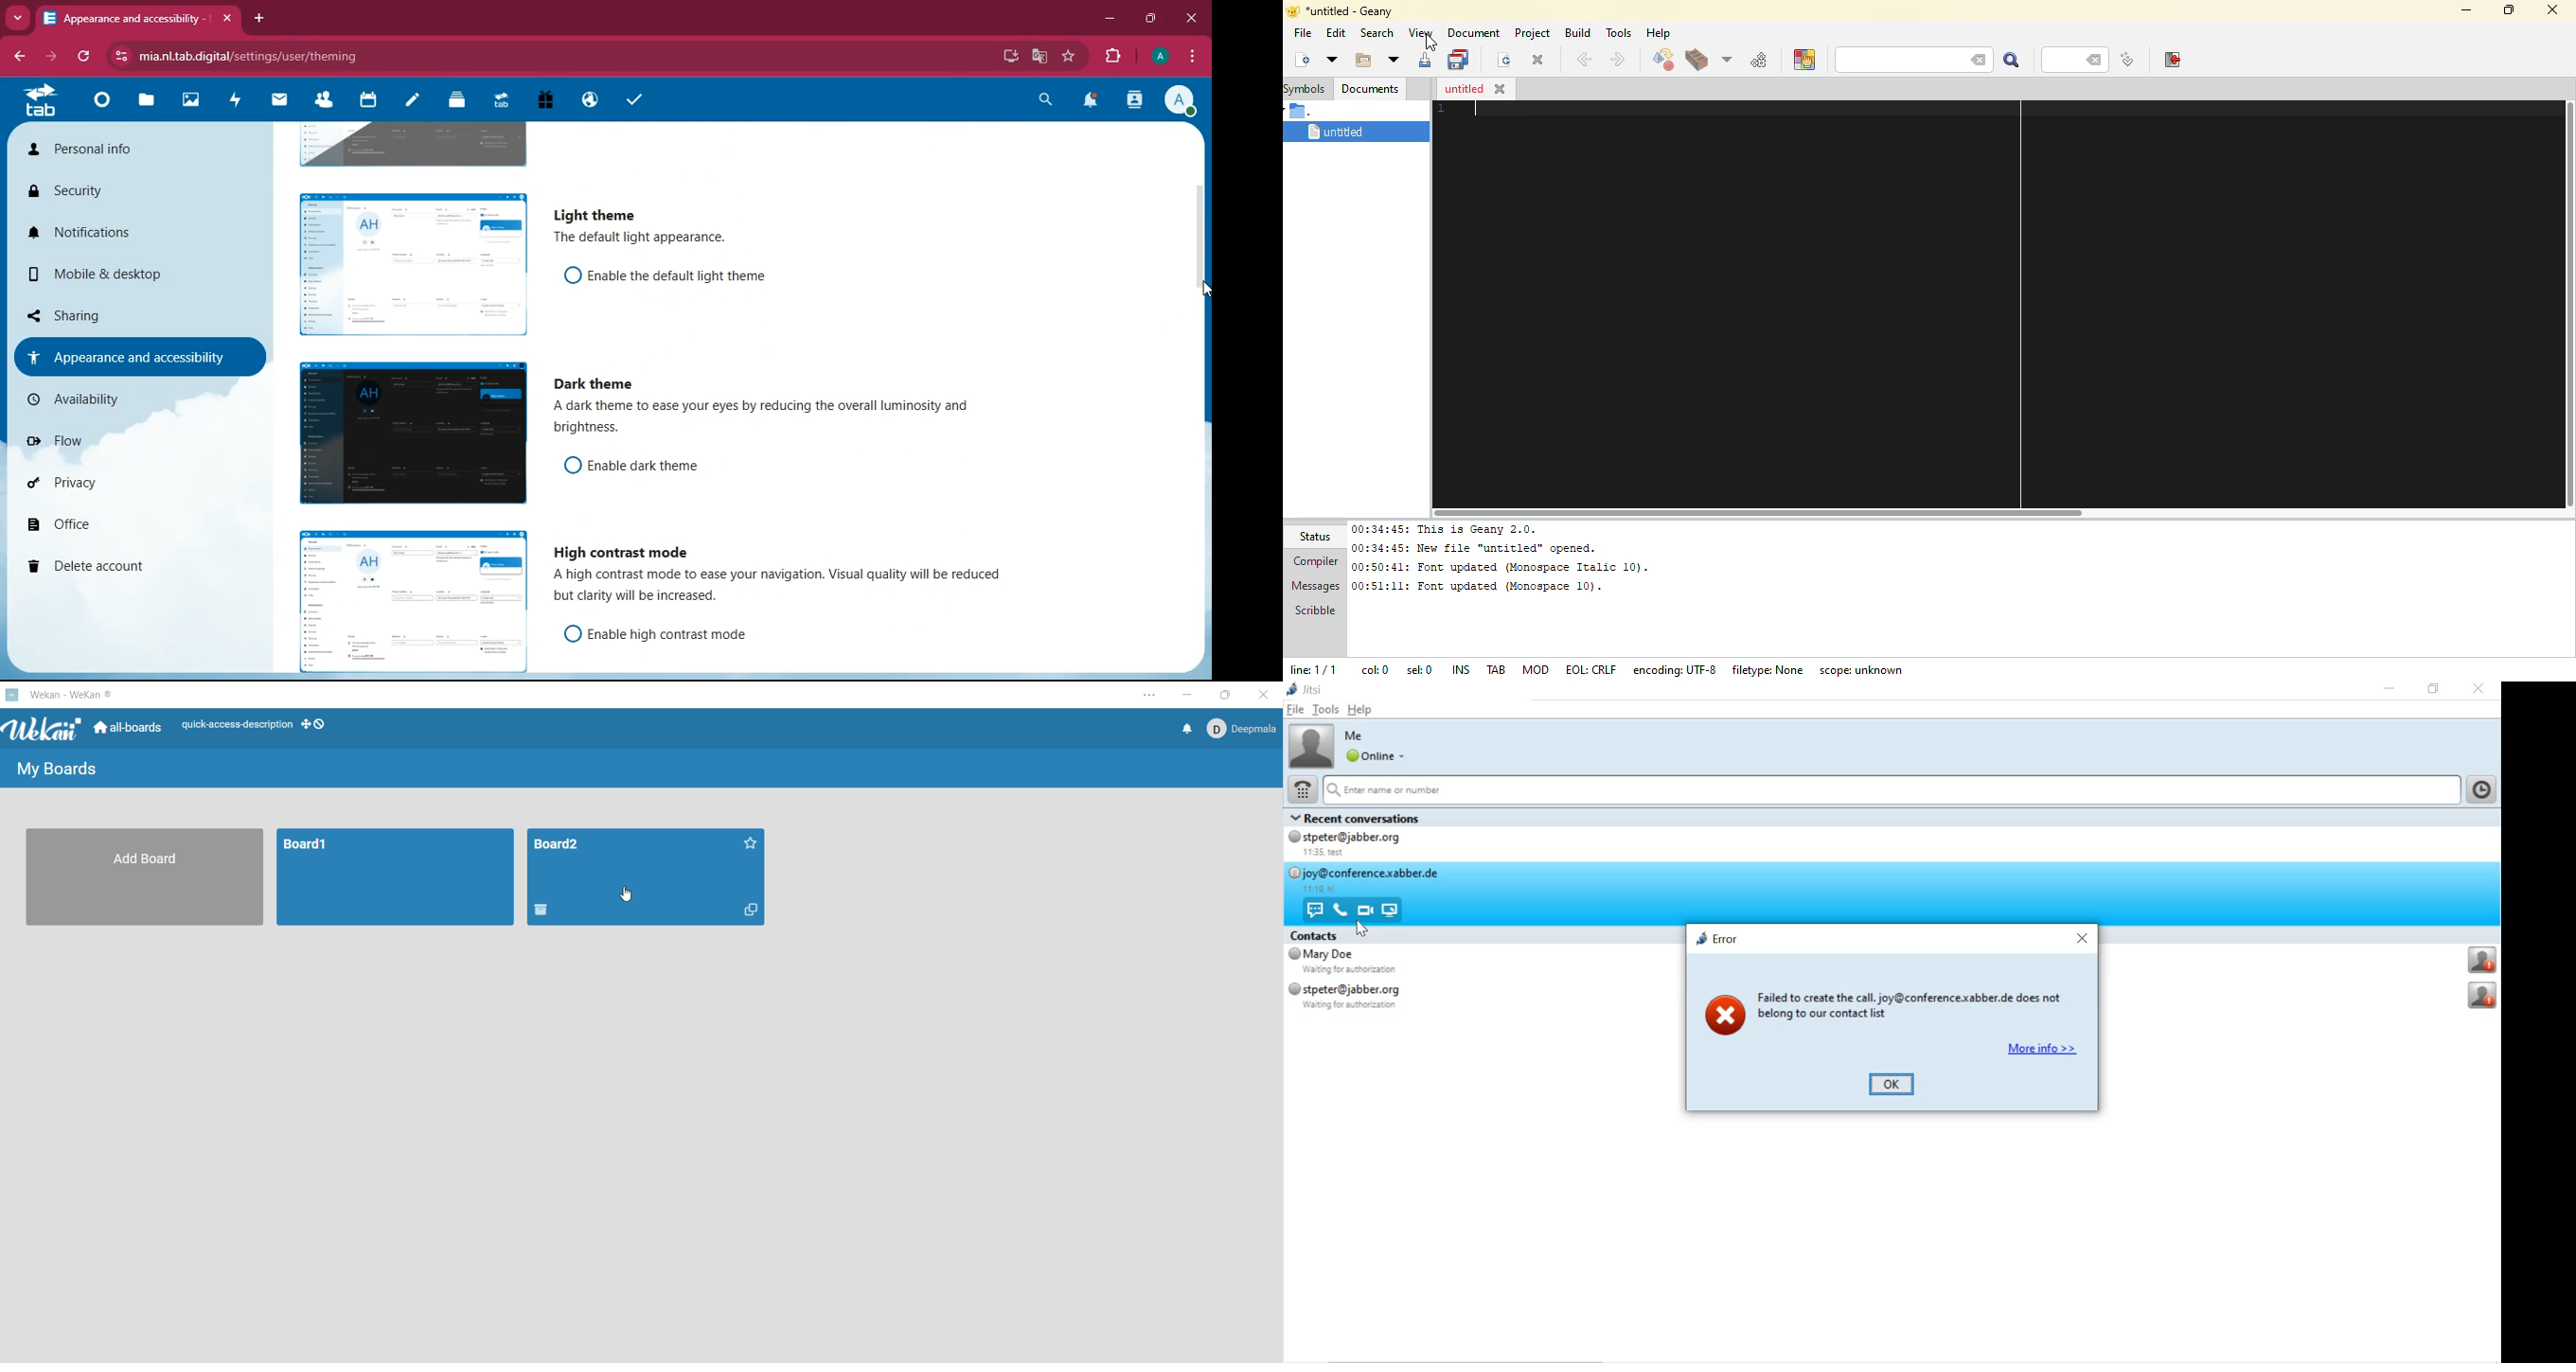 The width and height of the screenshot is (2576, 1372). What do you see at coordinates (366, 102) in the screenshot?
I see `calendar` at bounding box center [366, 102].